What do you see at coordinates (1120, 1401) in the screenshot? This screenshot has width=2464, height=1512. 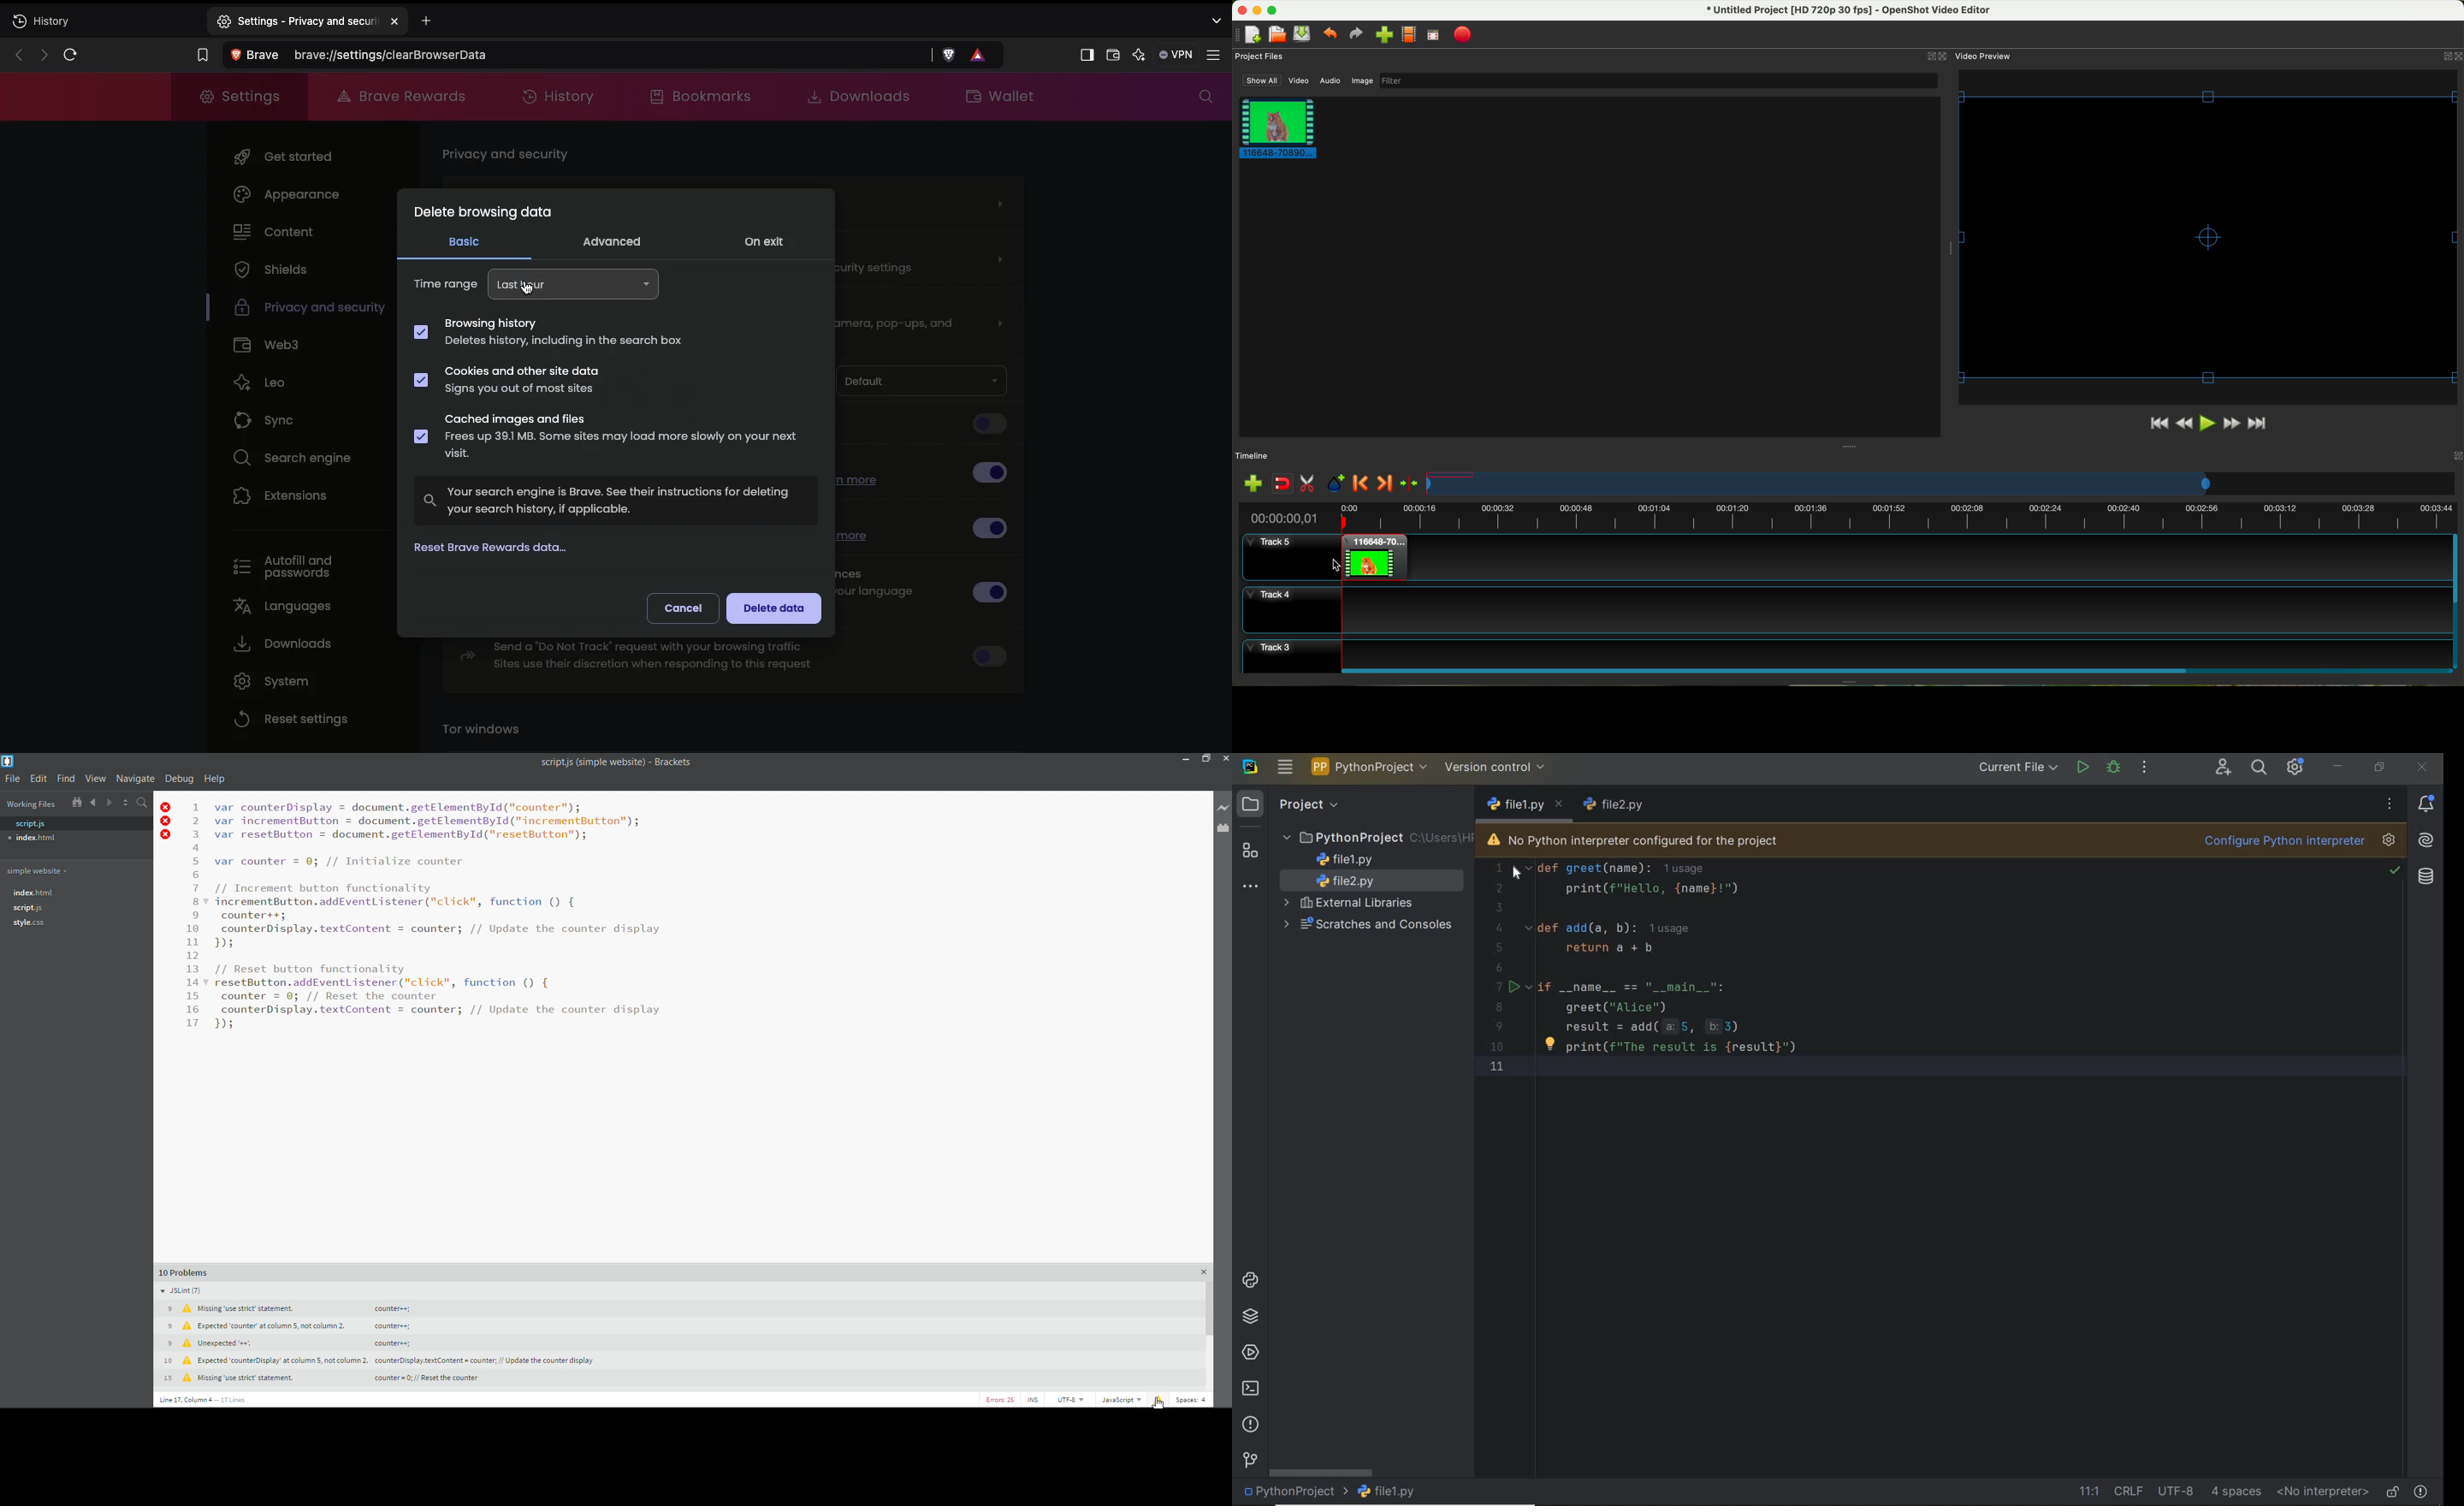 I see `file type` at bounding box center [1120, 1401].